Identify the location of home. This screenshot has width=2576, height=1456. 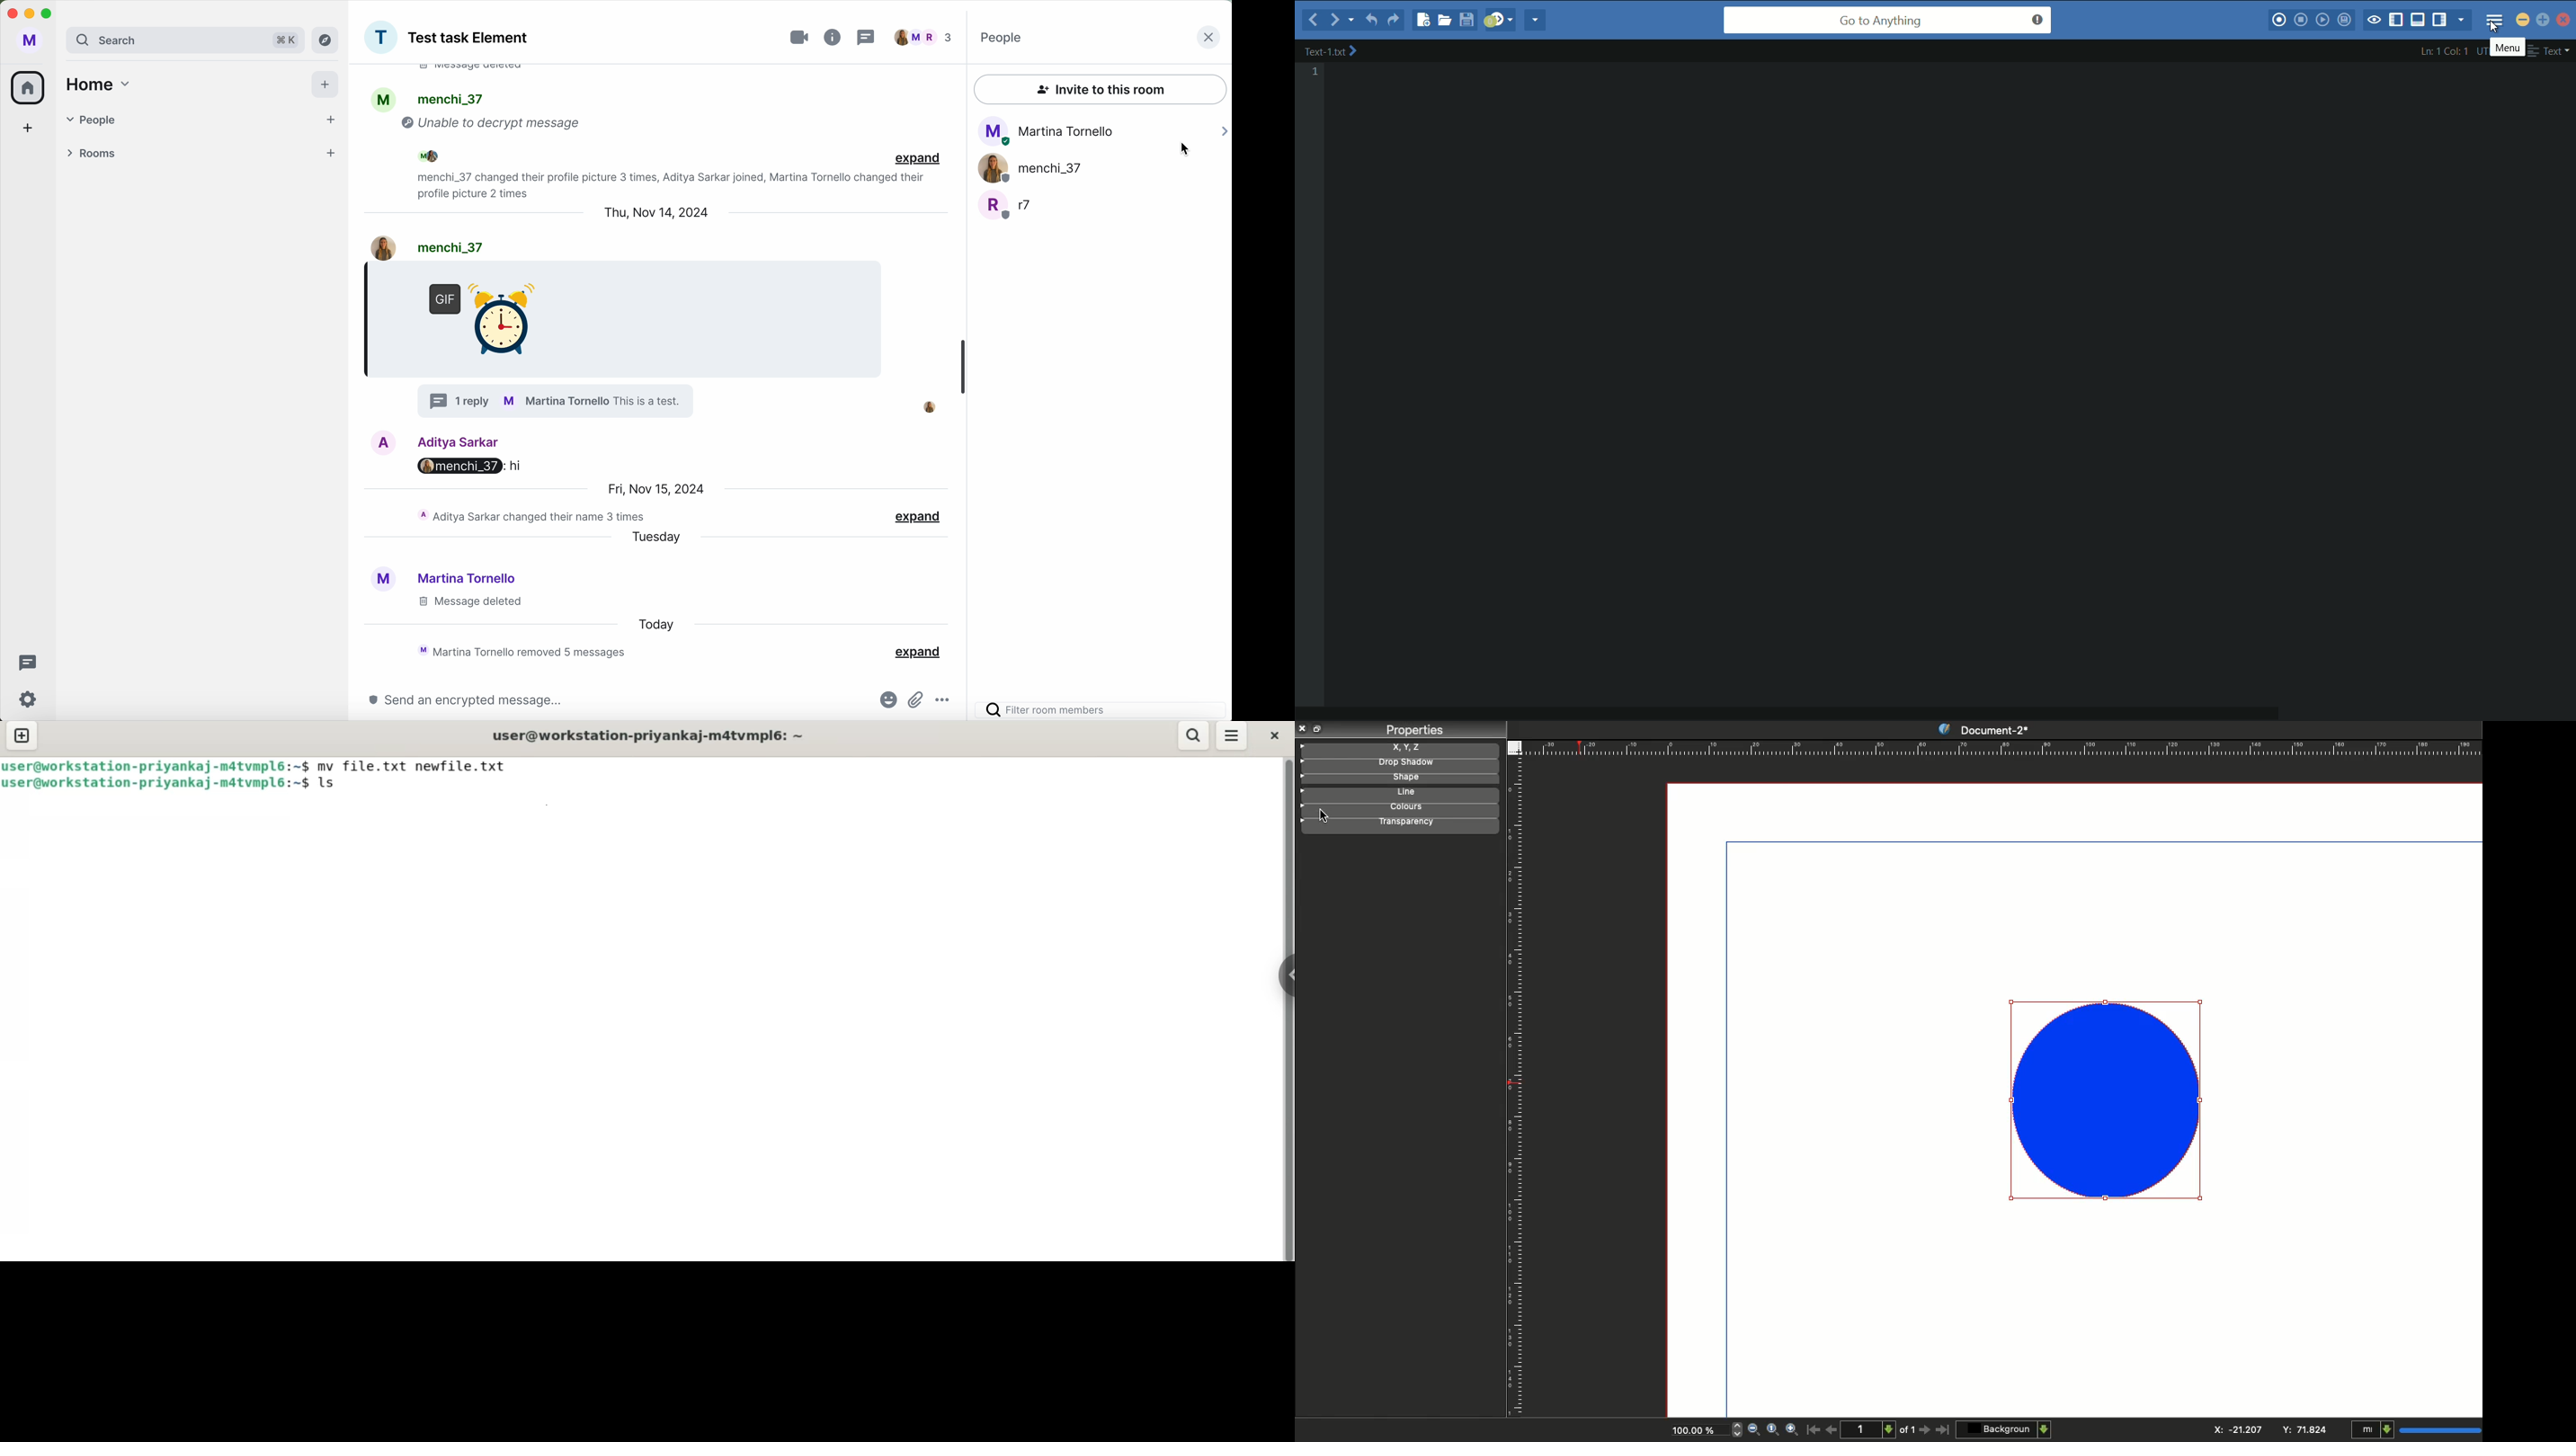
(102, 86).